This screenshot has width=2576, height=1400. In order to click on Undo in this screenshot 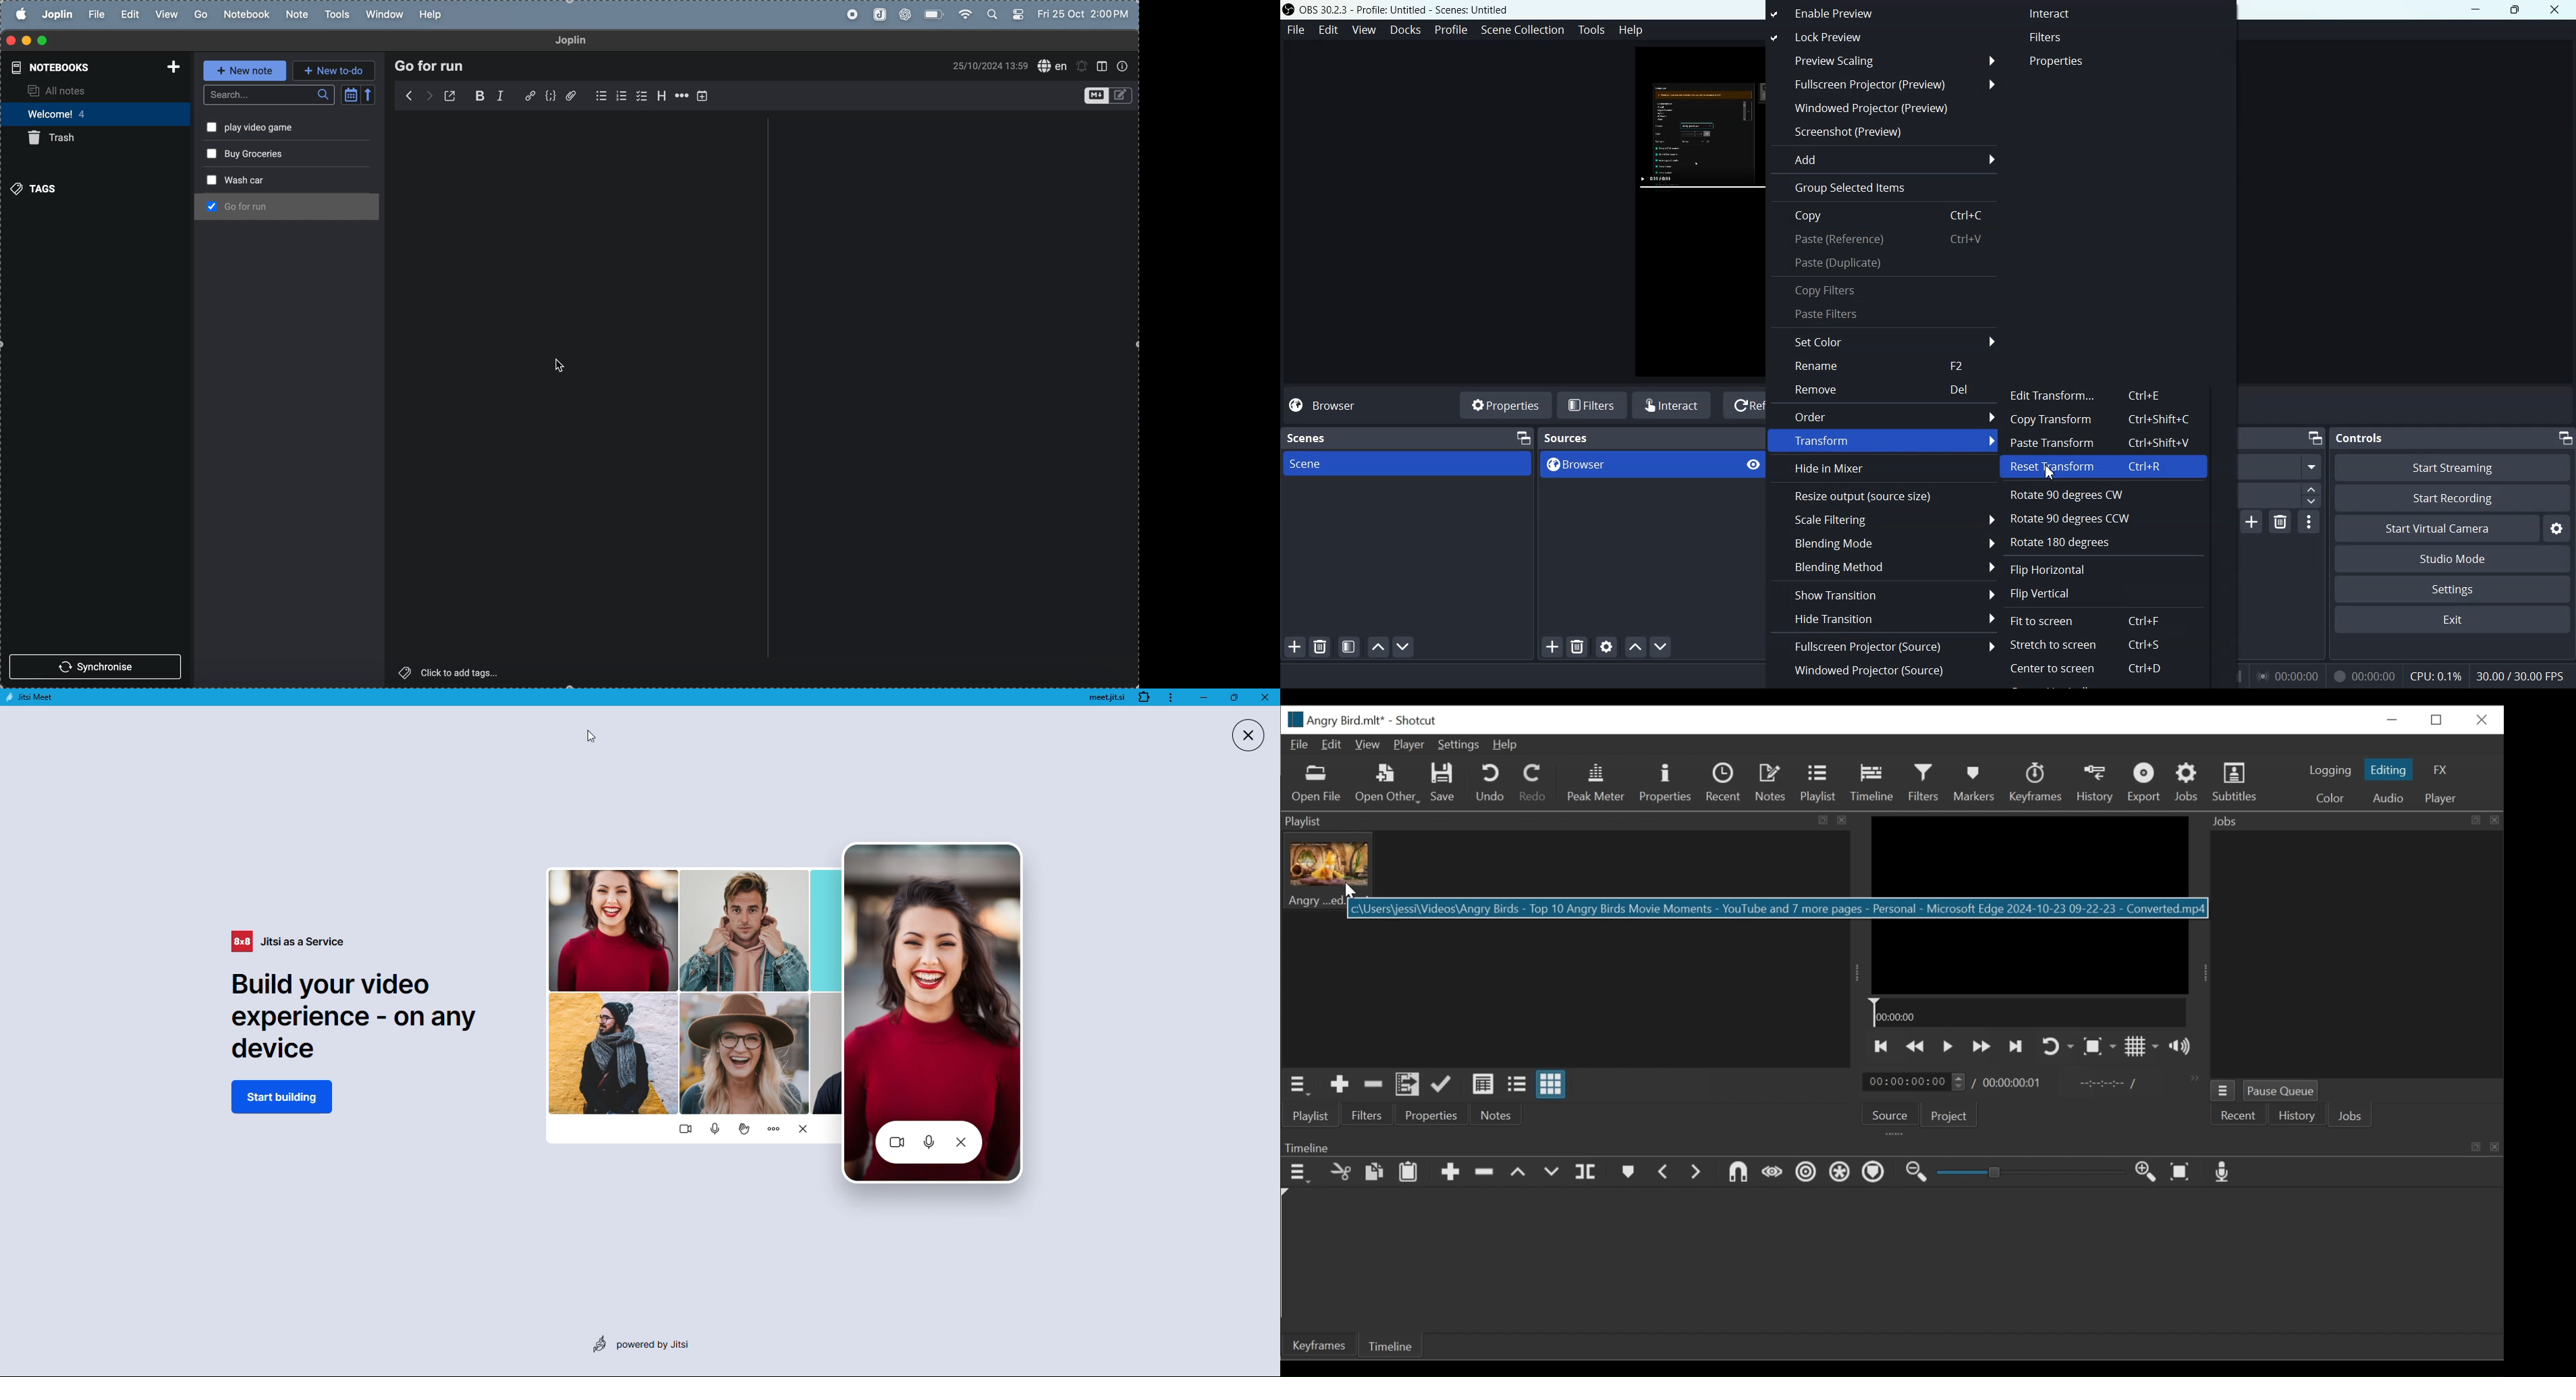, I will do `click(1489, 783)`.